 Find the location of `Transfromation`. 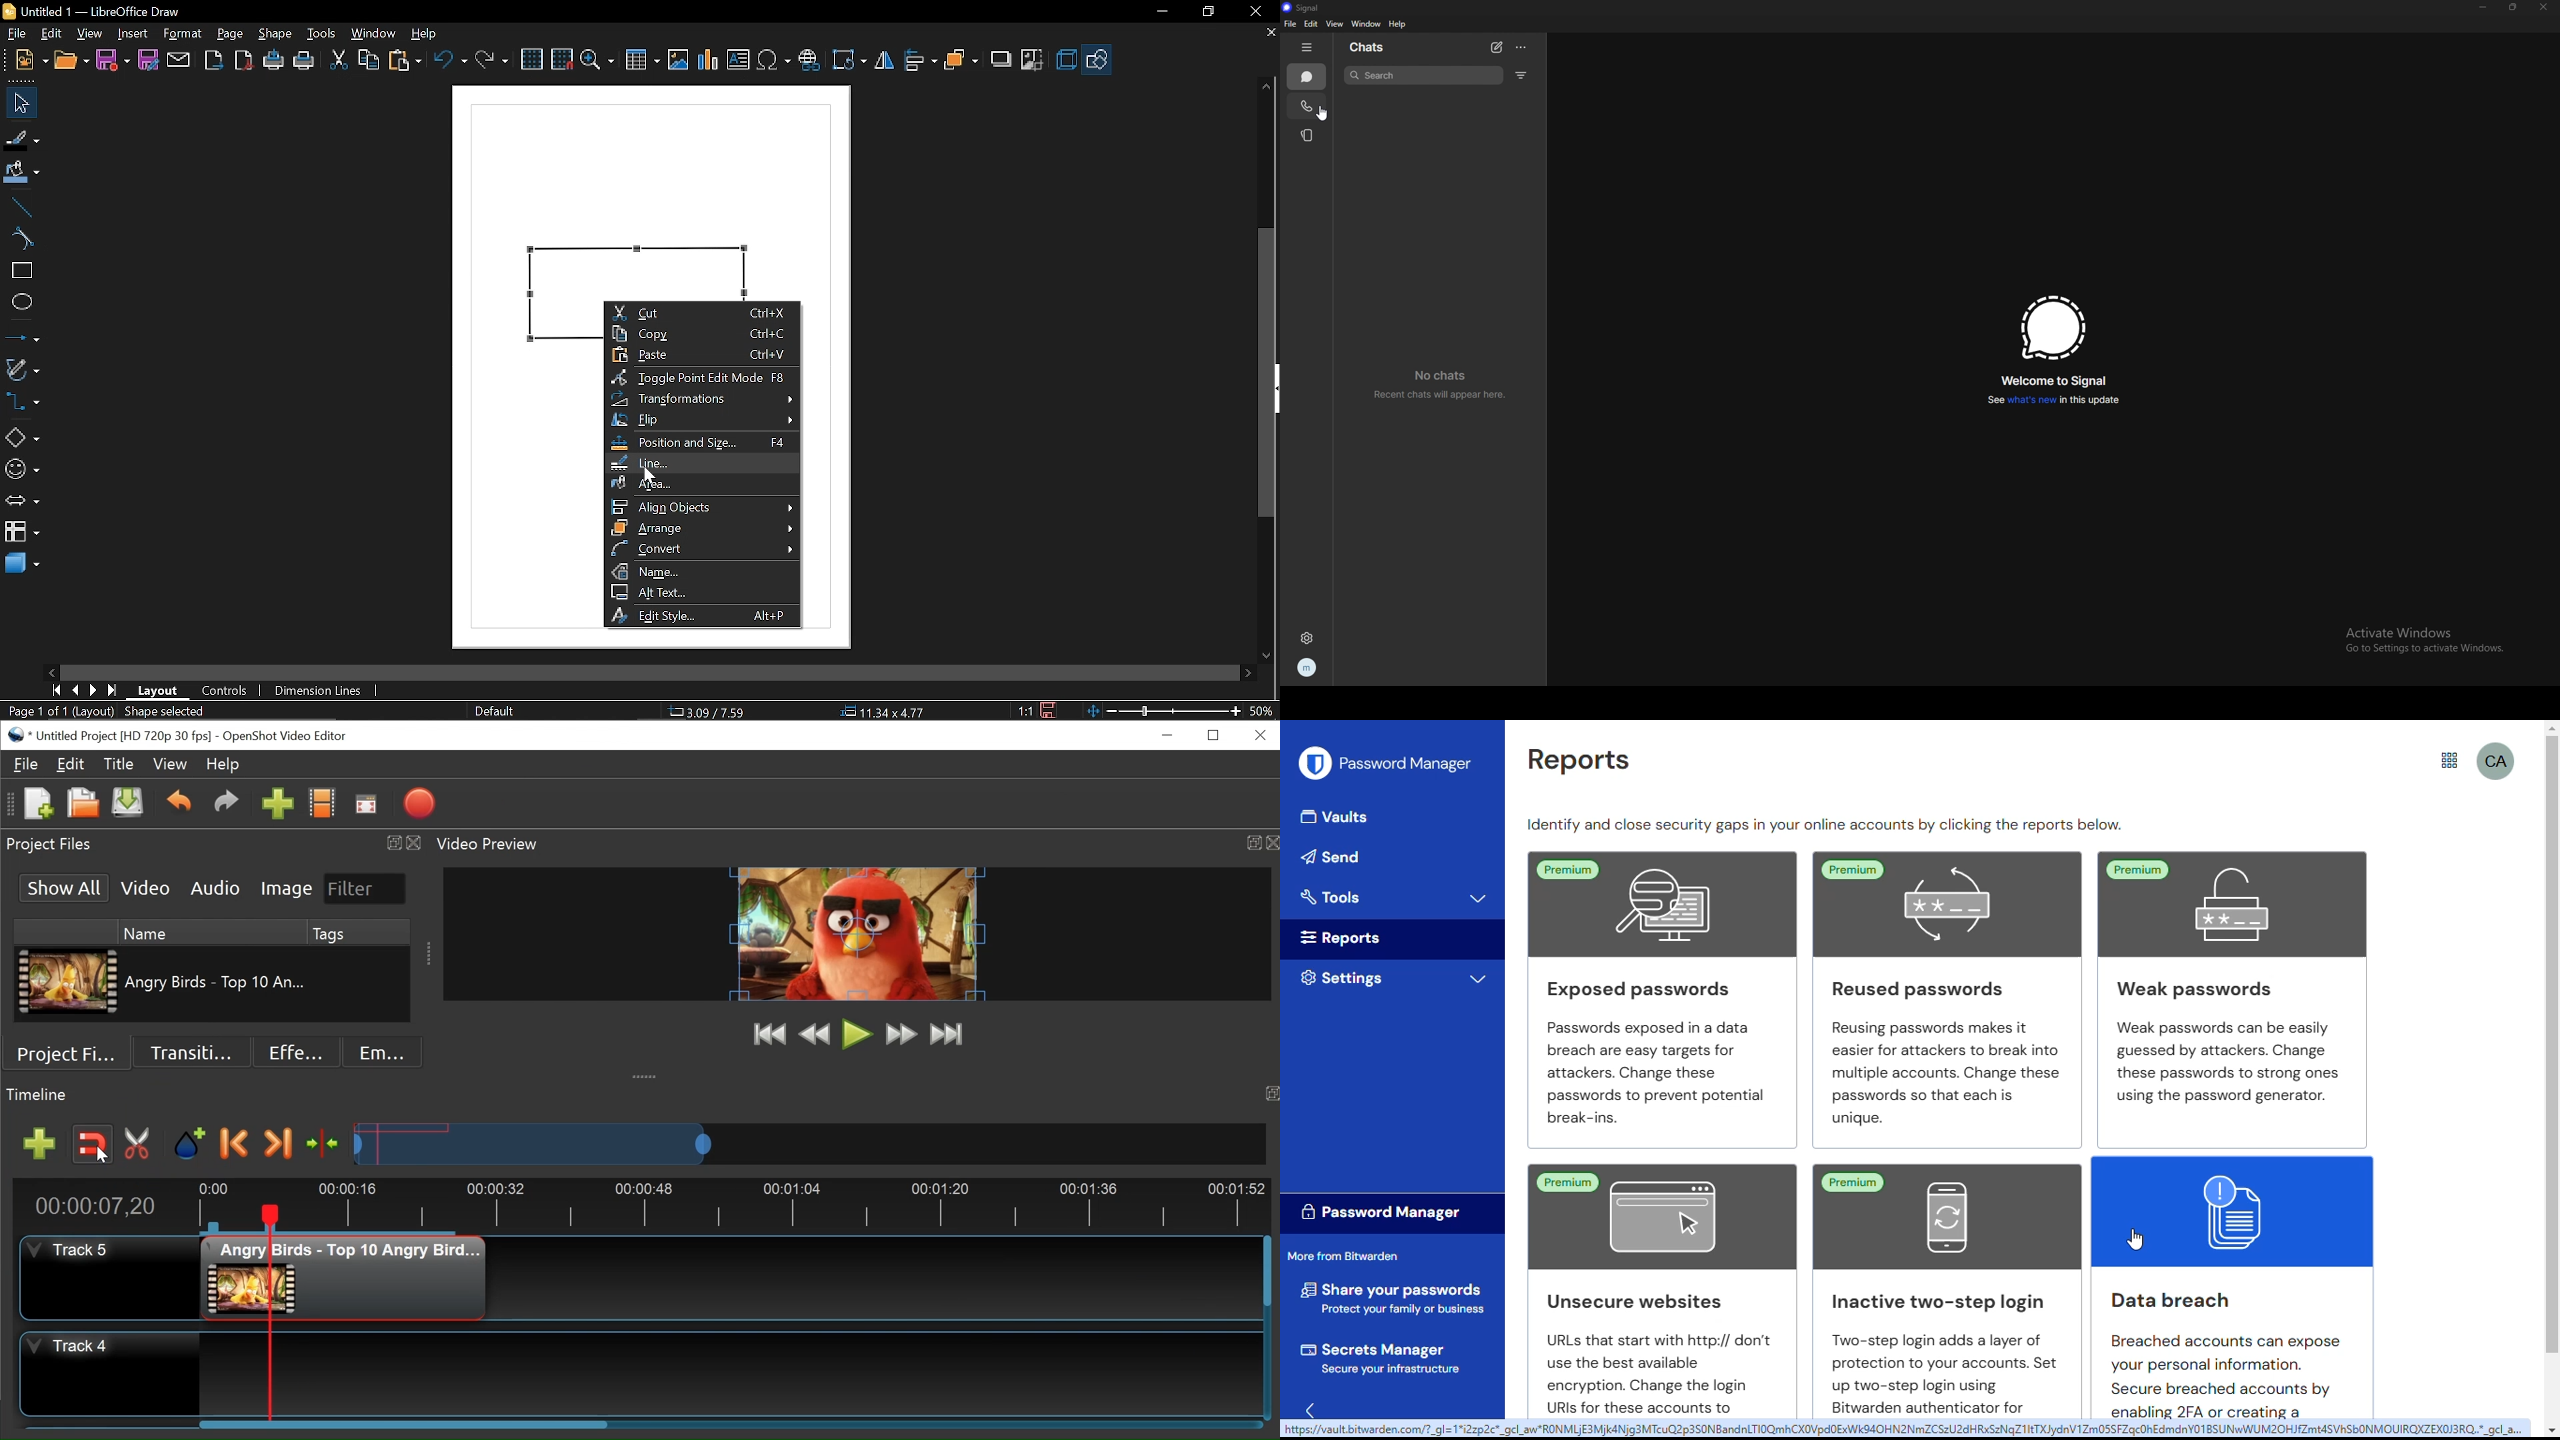

Transfromation is located at coordinates (698, 399).